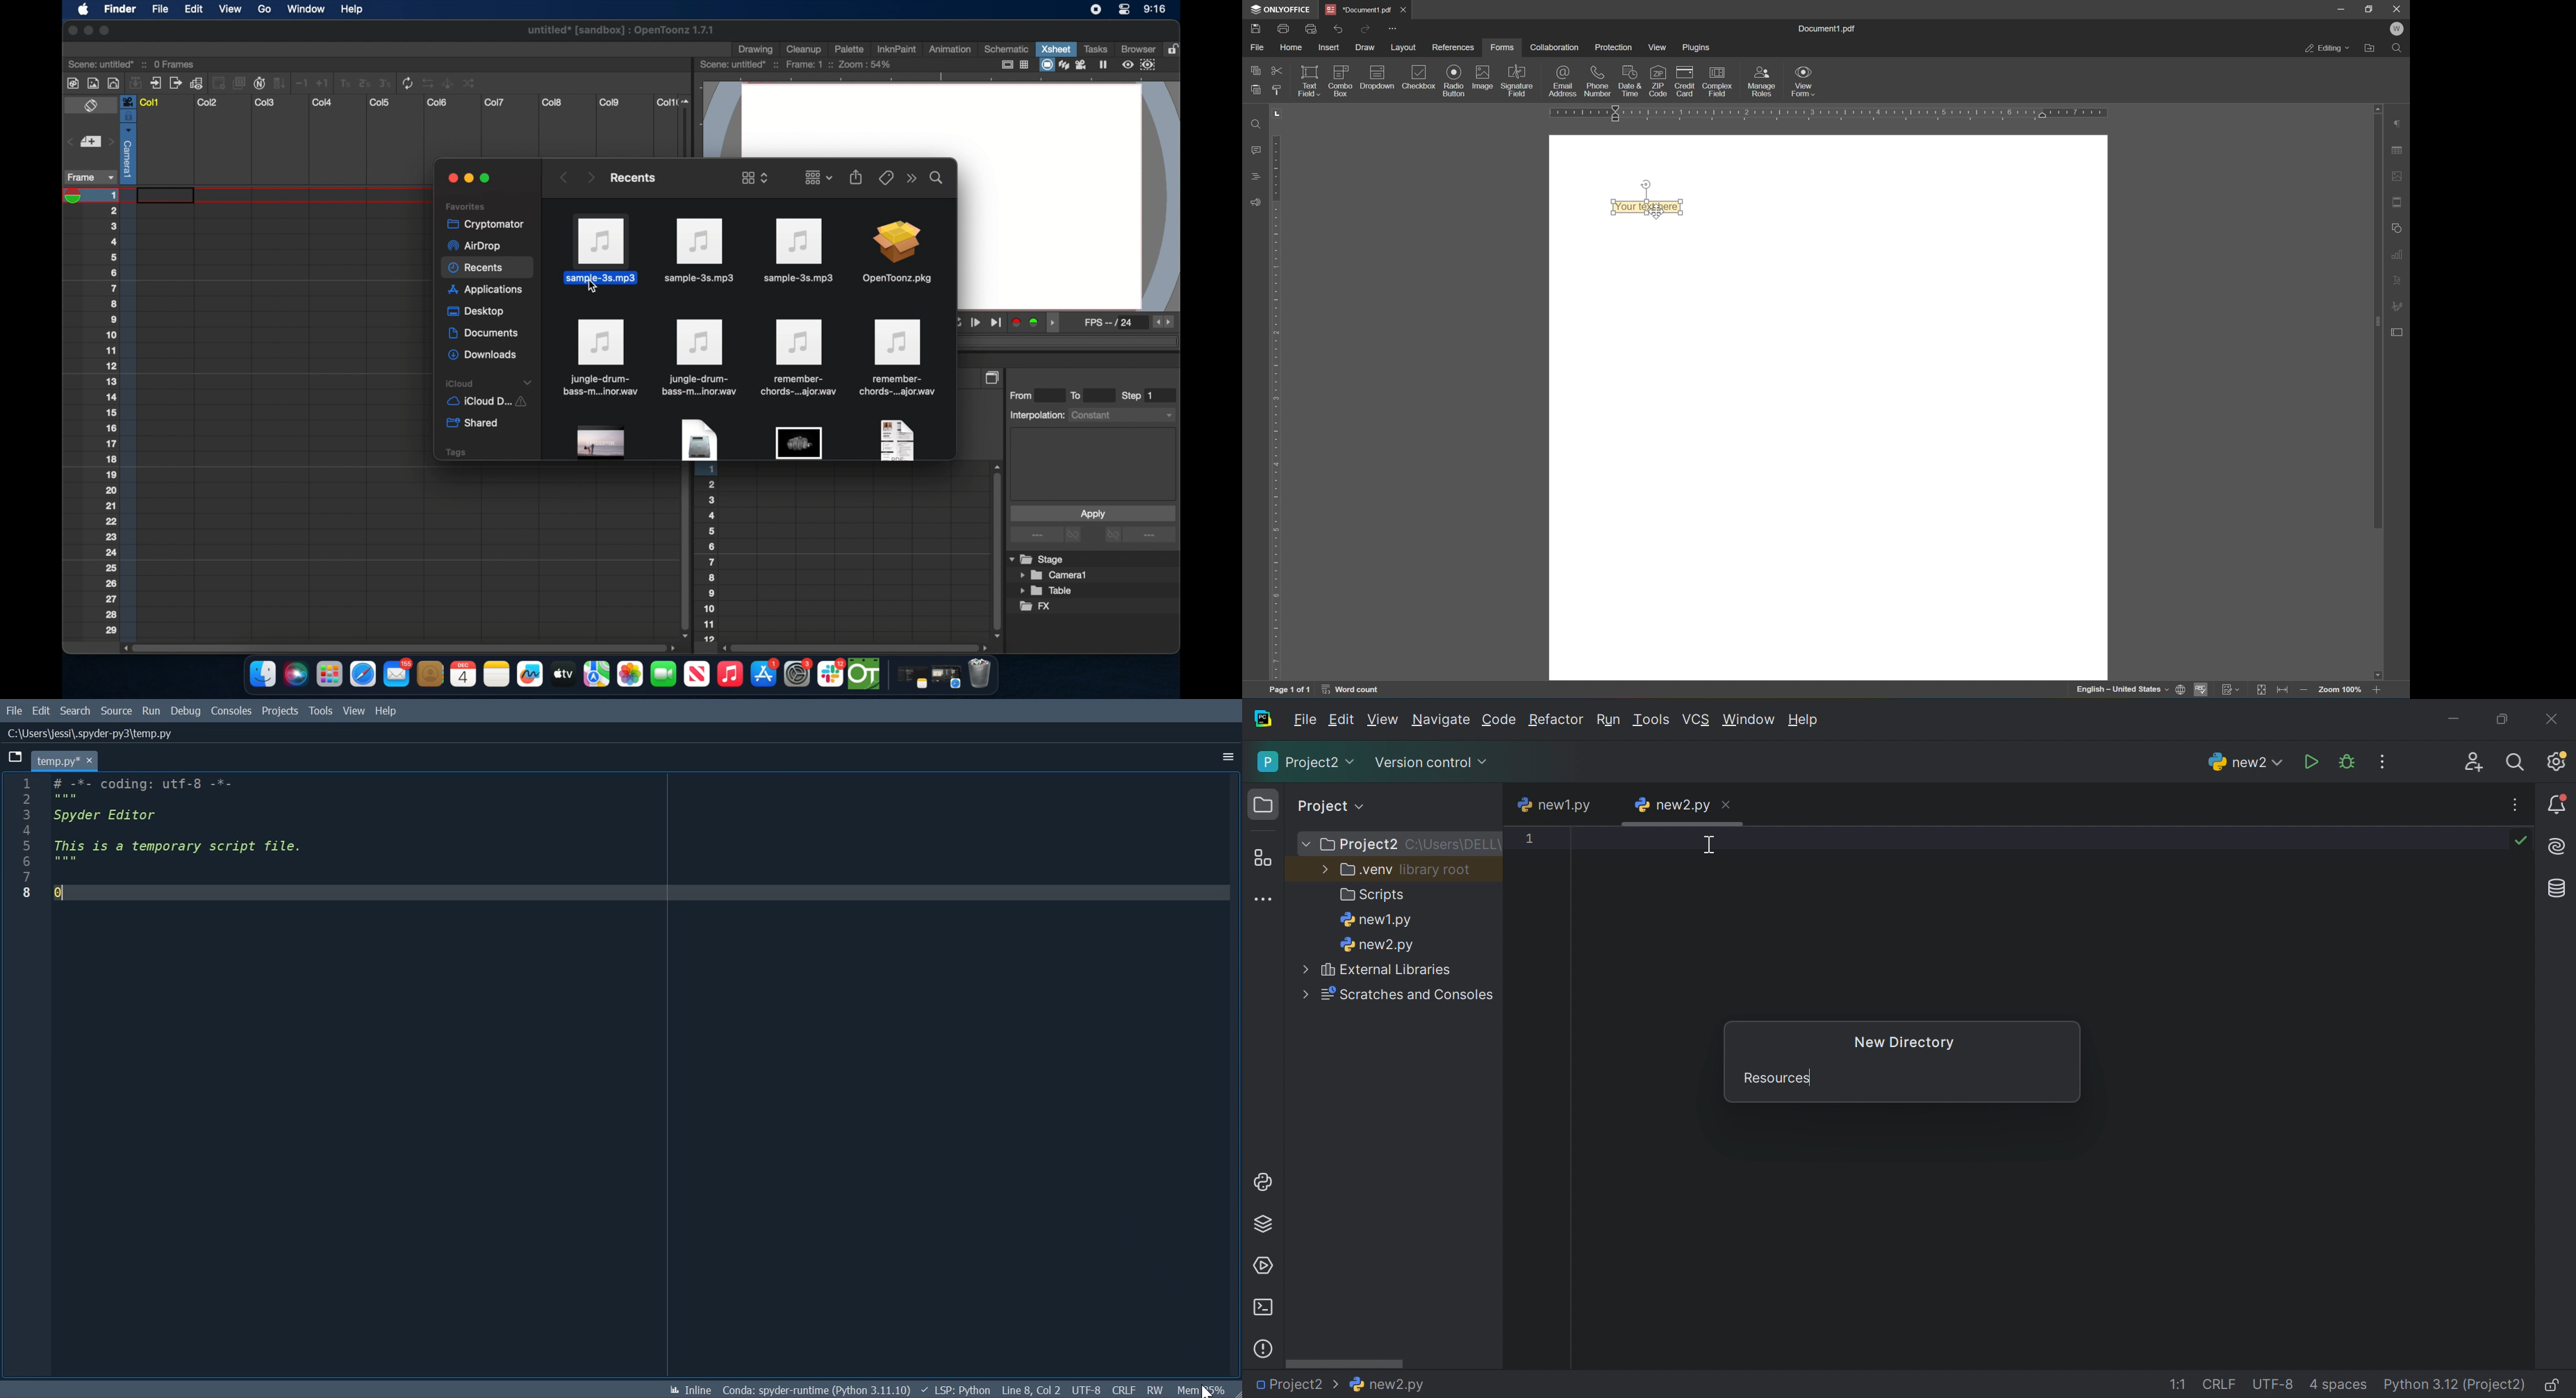  I want to click on Conda Environment Indicator, so click(816, 1390).